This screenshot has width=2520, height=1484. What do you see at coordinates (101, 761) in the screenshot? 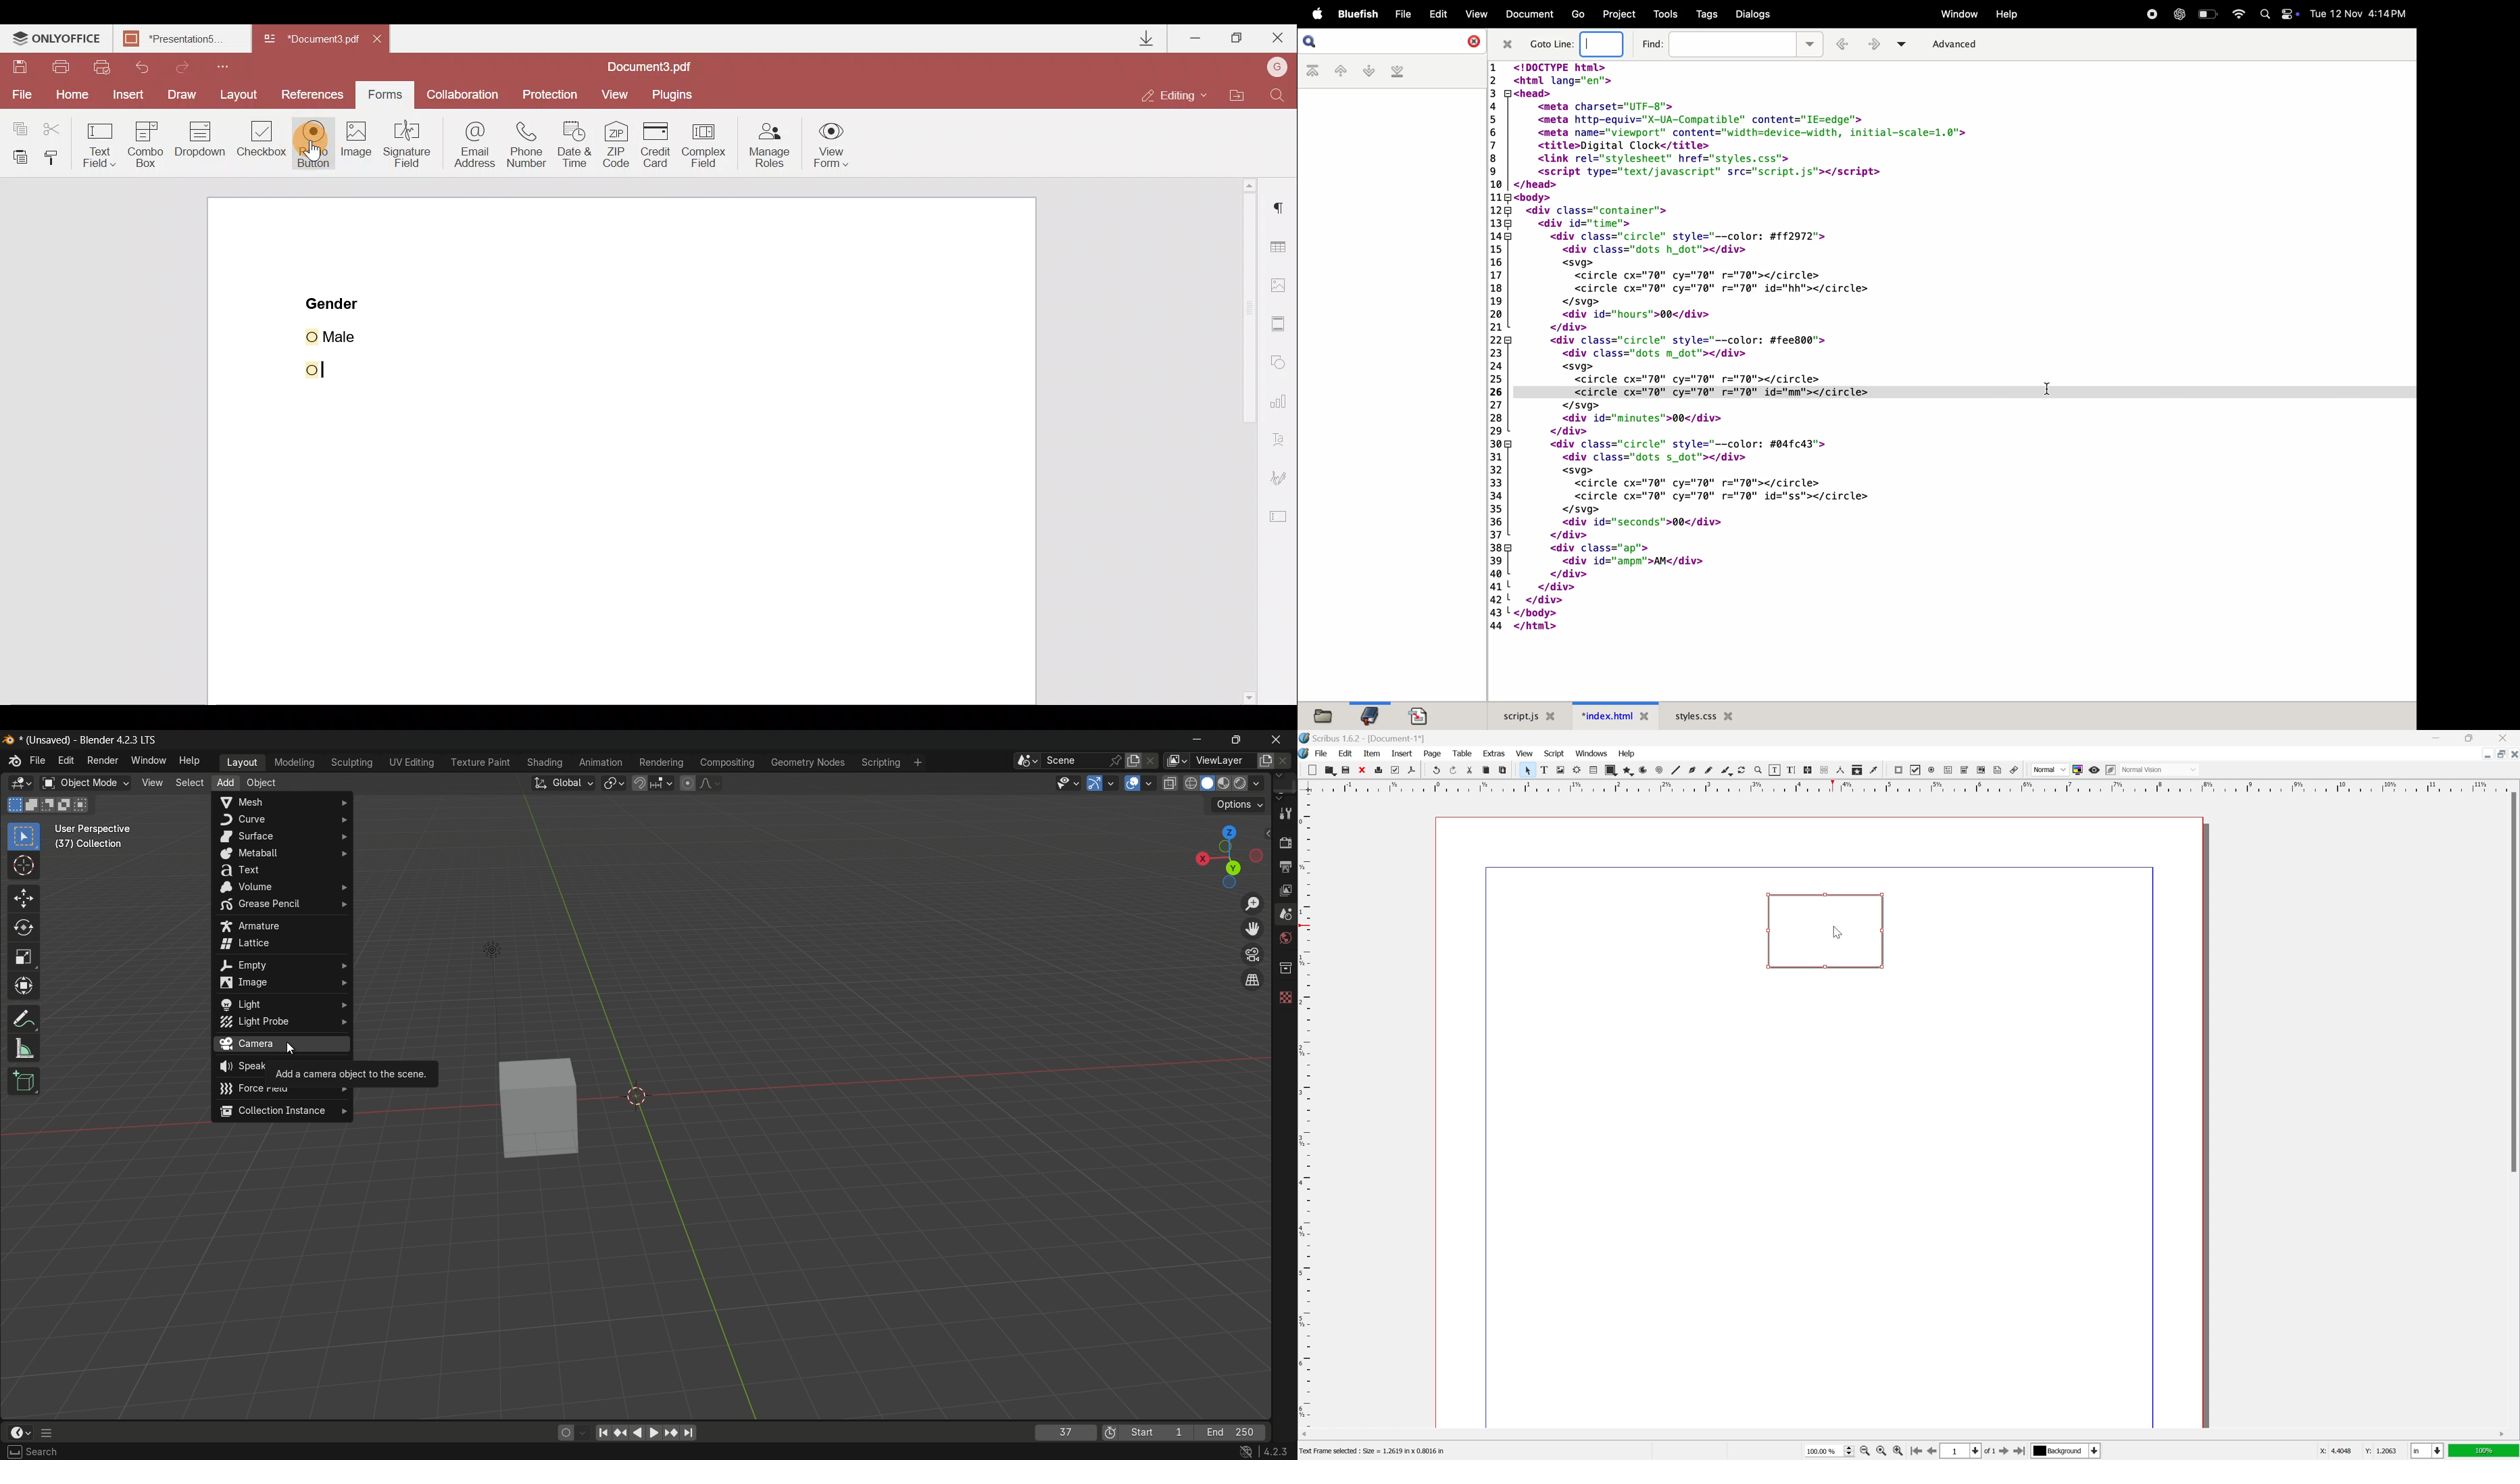
I see `render menu` at bounding box center [101, 761].